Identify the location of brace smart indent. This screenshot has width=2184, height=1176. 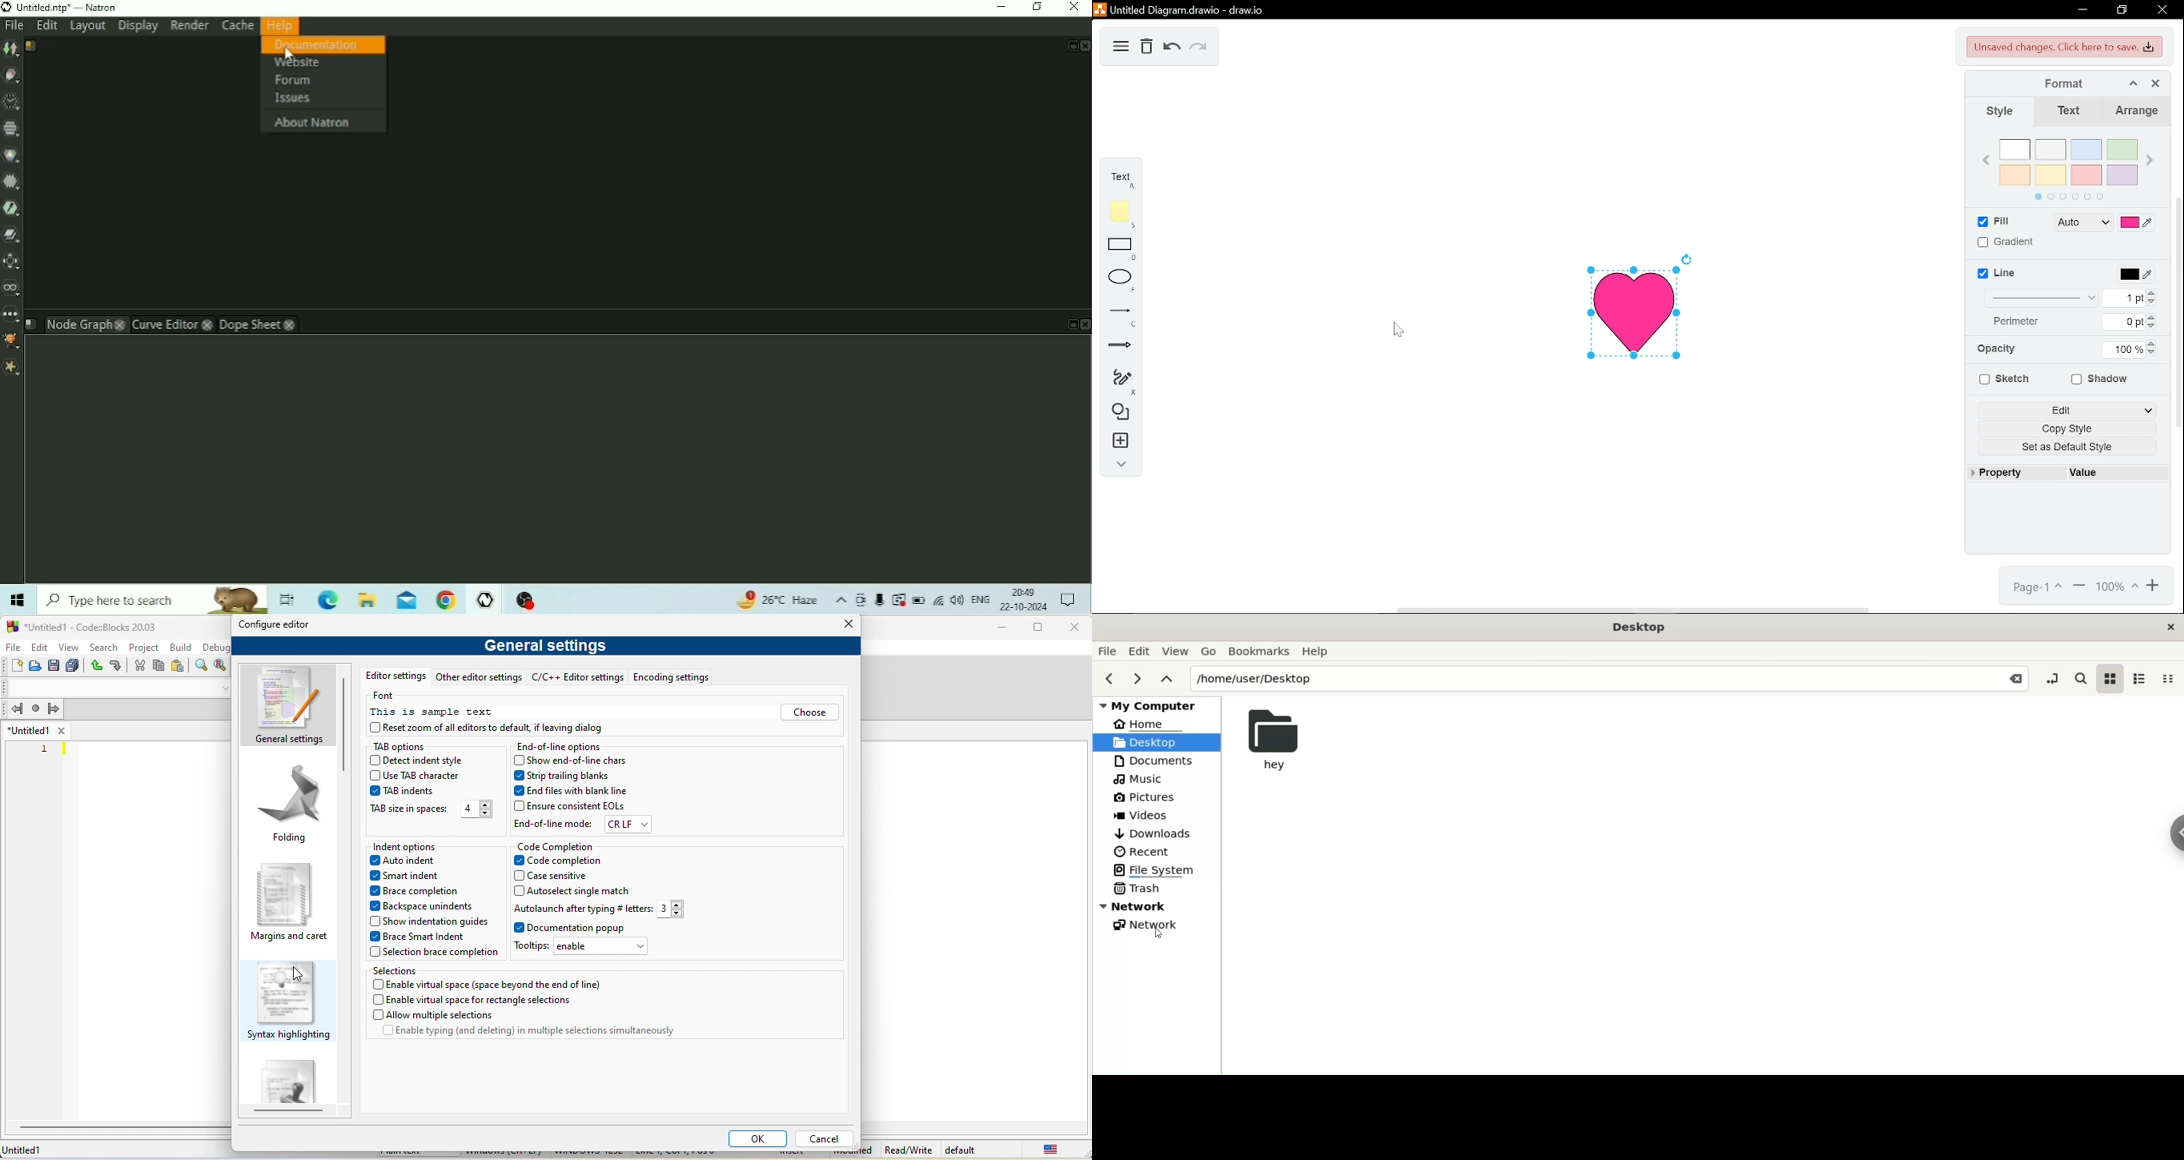
(419, 937).